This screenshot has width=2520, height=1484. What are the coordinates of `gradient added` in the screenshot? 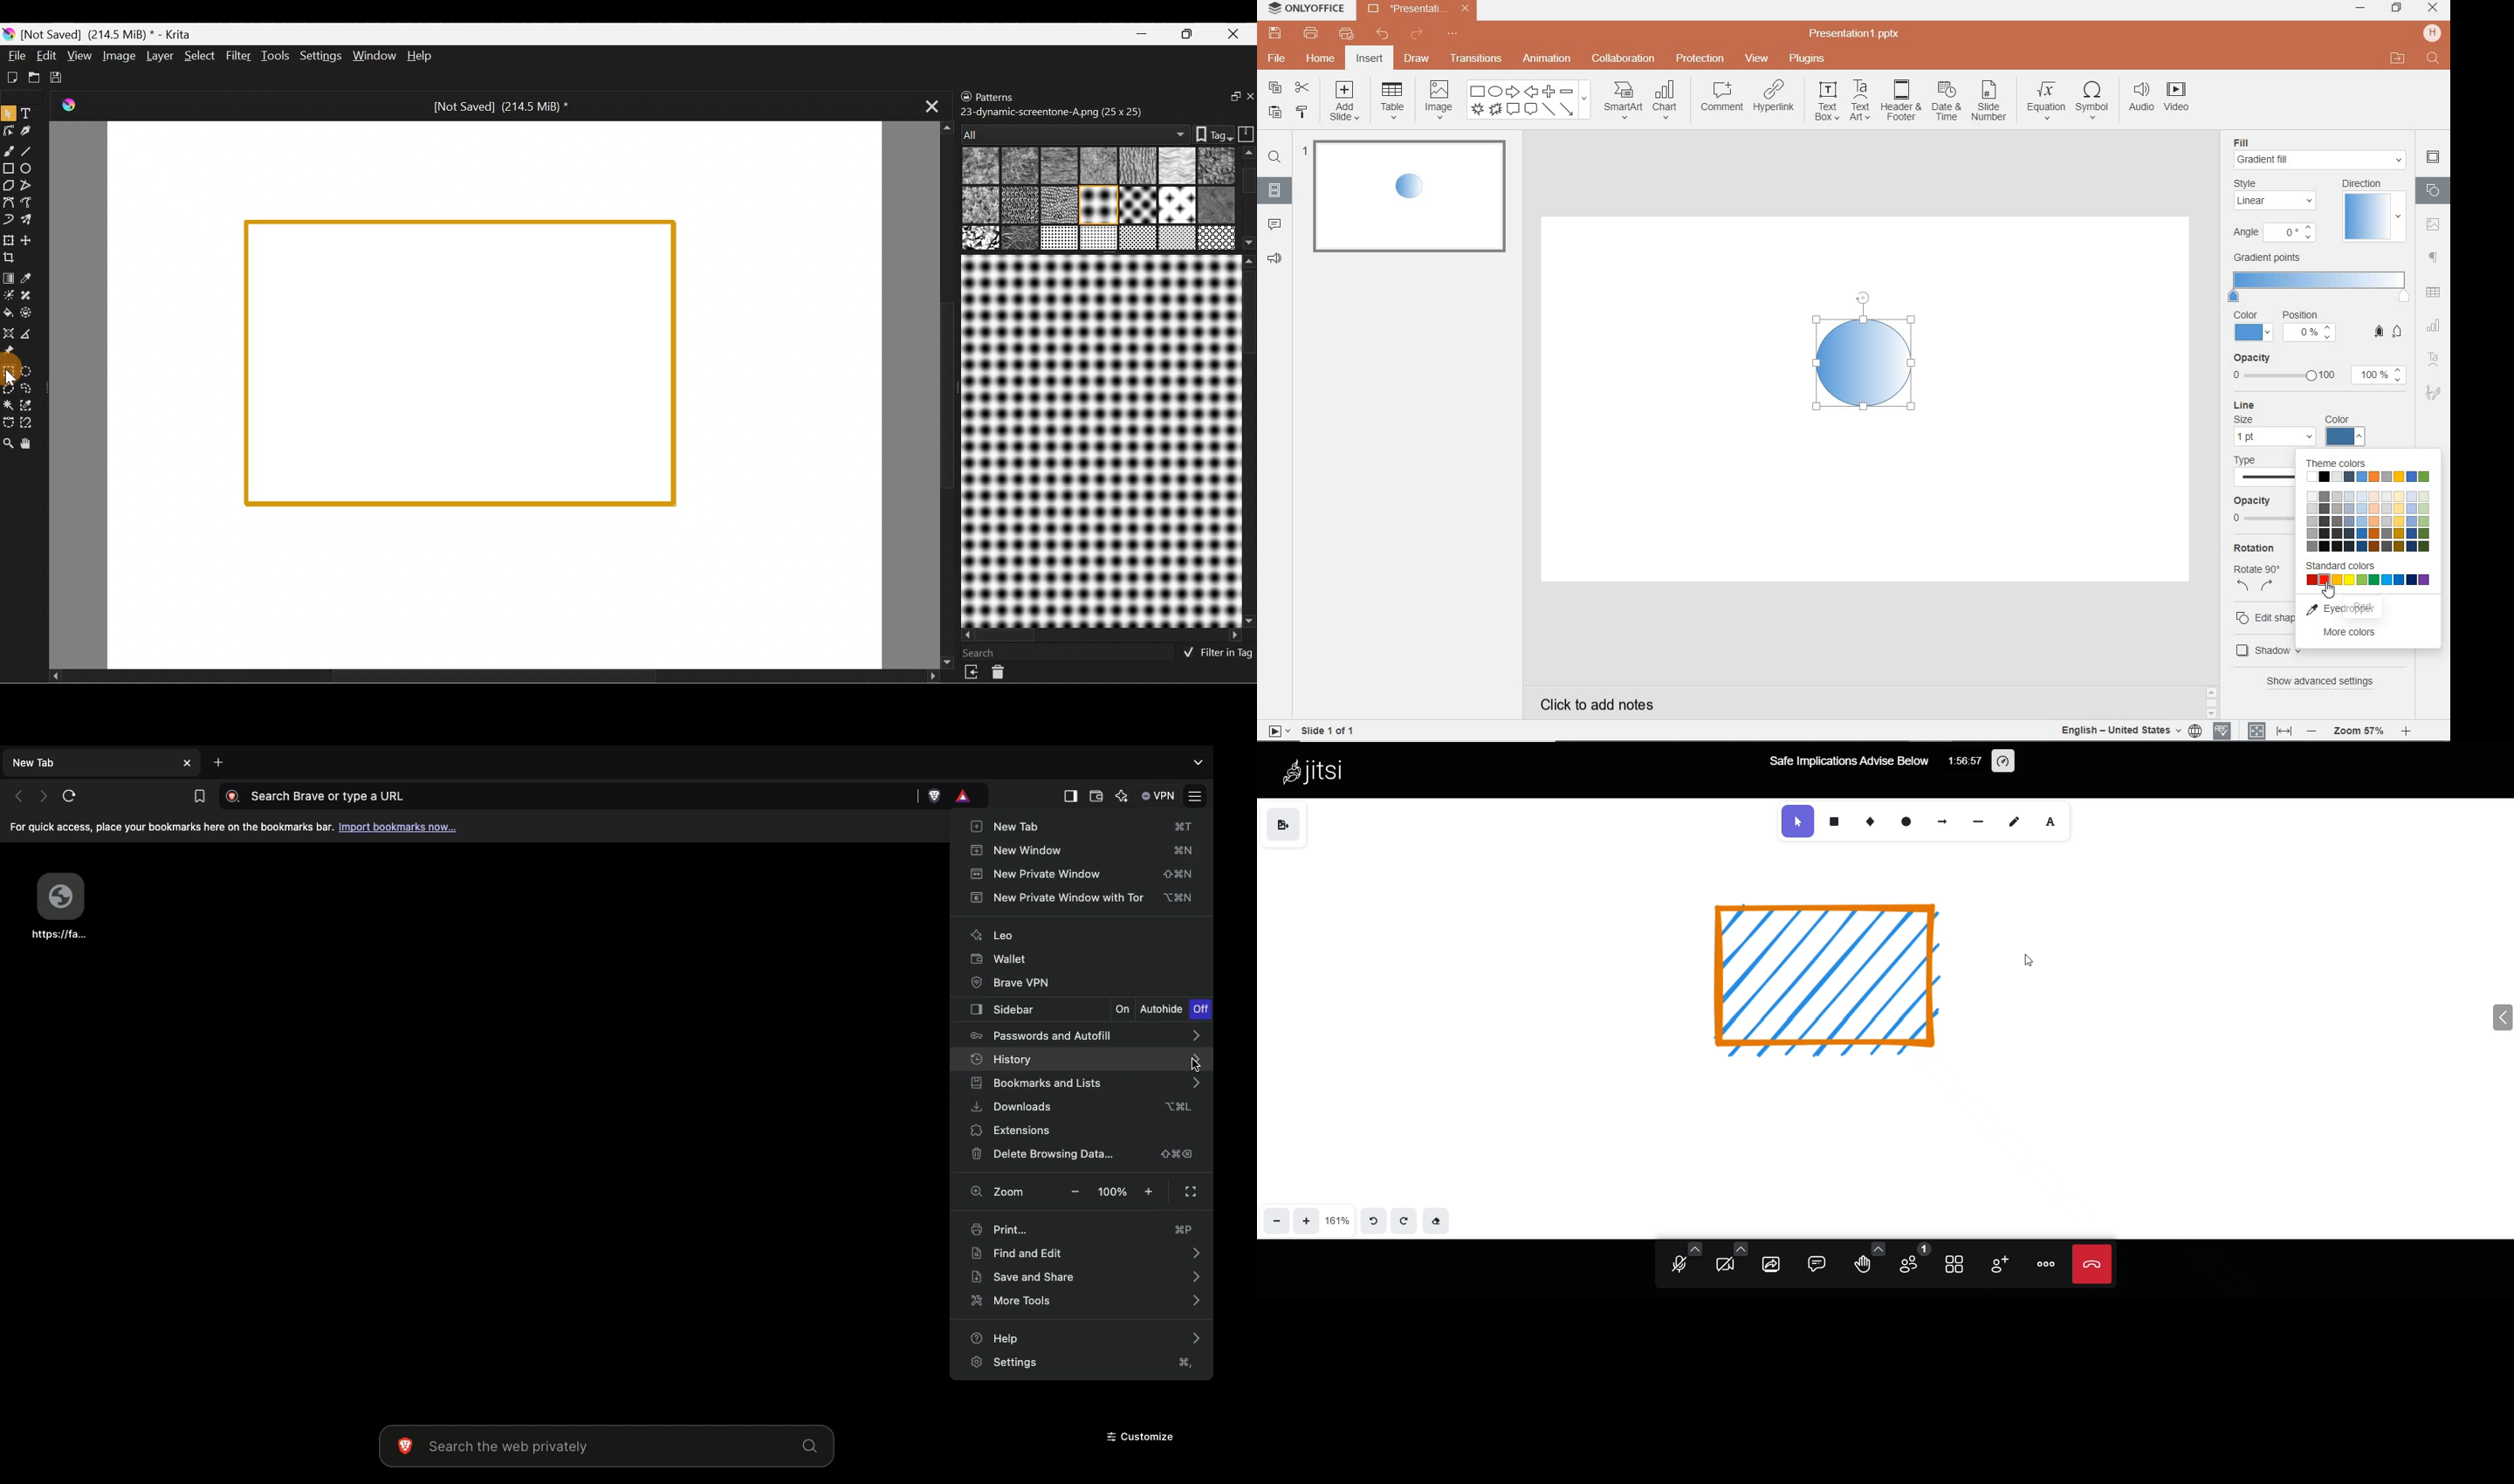 It's located at (1864, 362).